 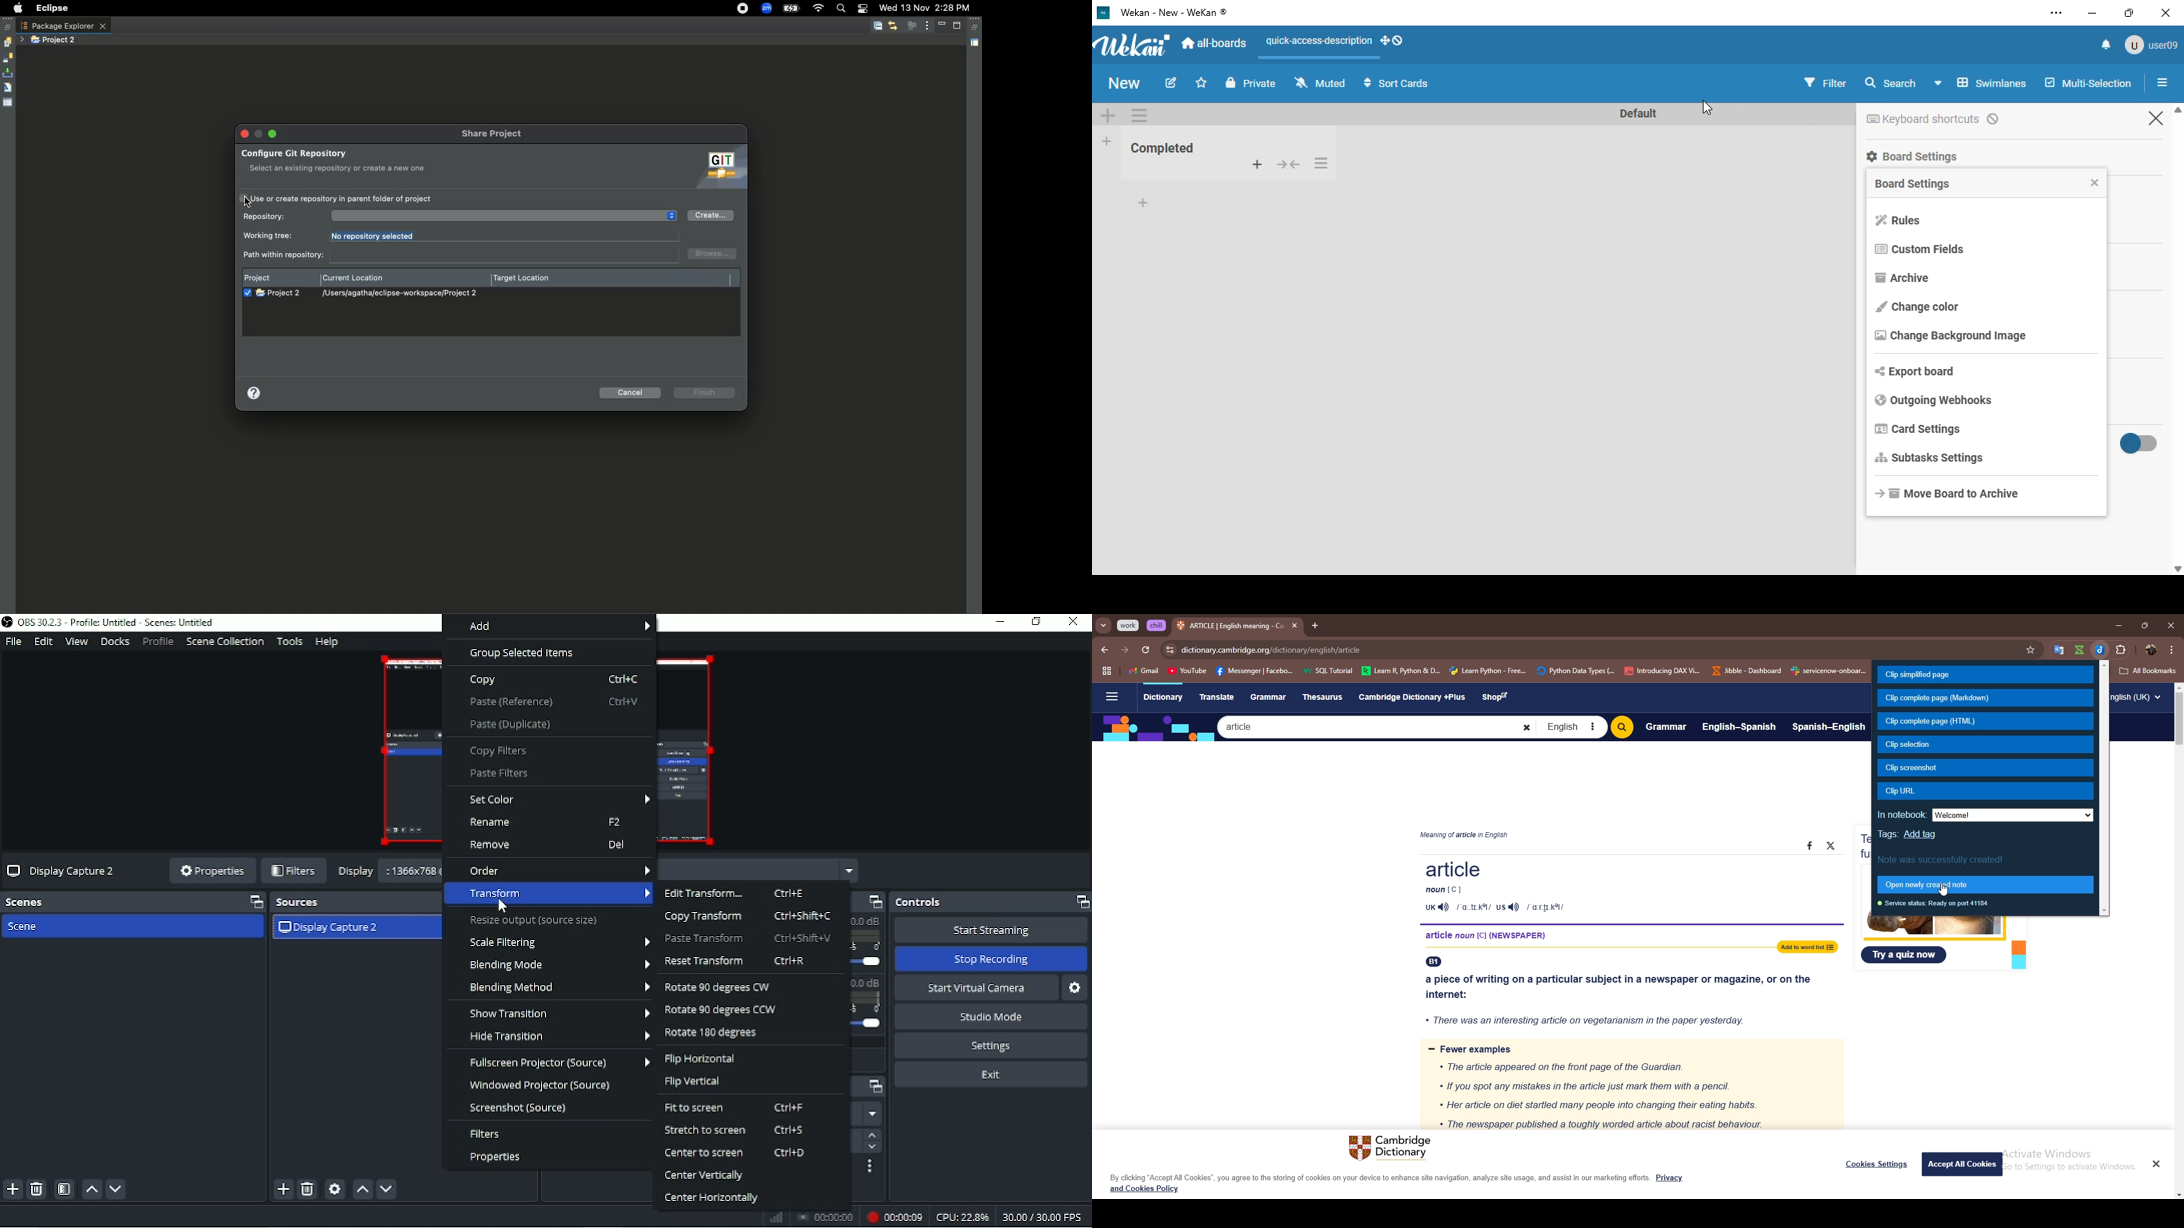 I want to click on Open scene filters, so click(x=64, y=1189).